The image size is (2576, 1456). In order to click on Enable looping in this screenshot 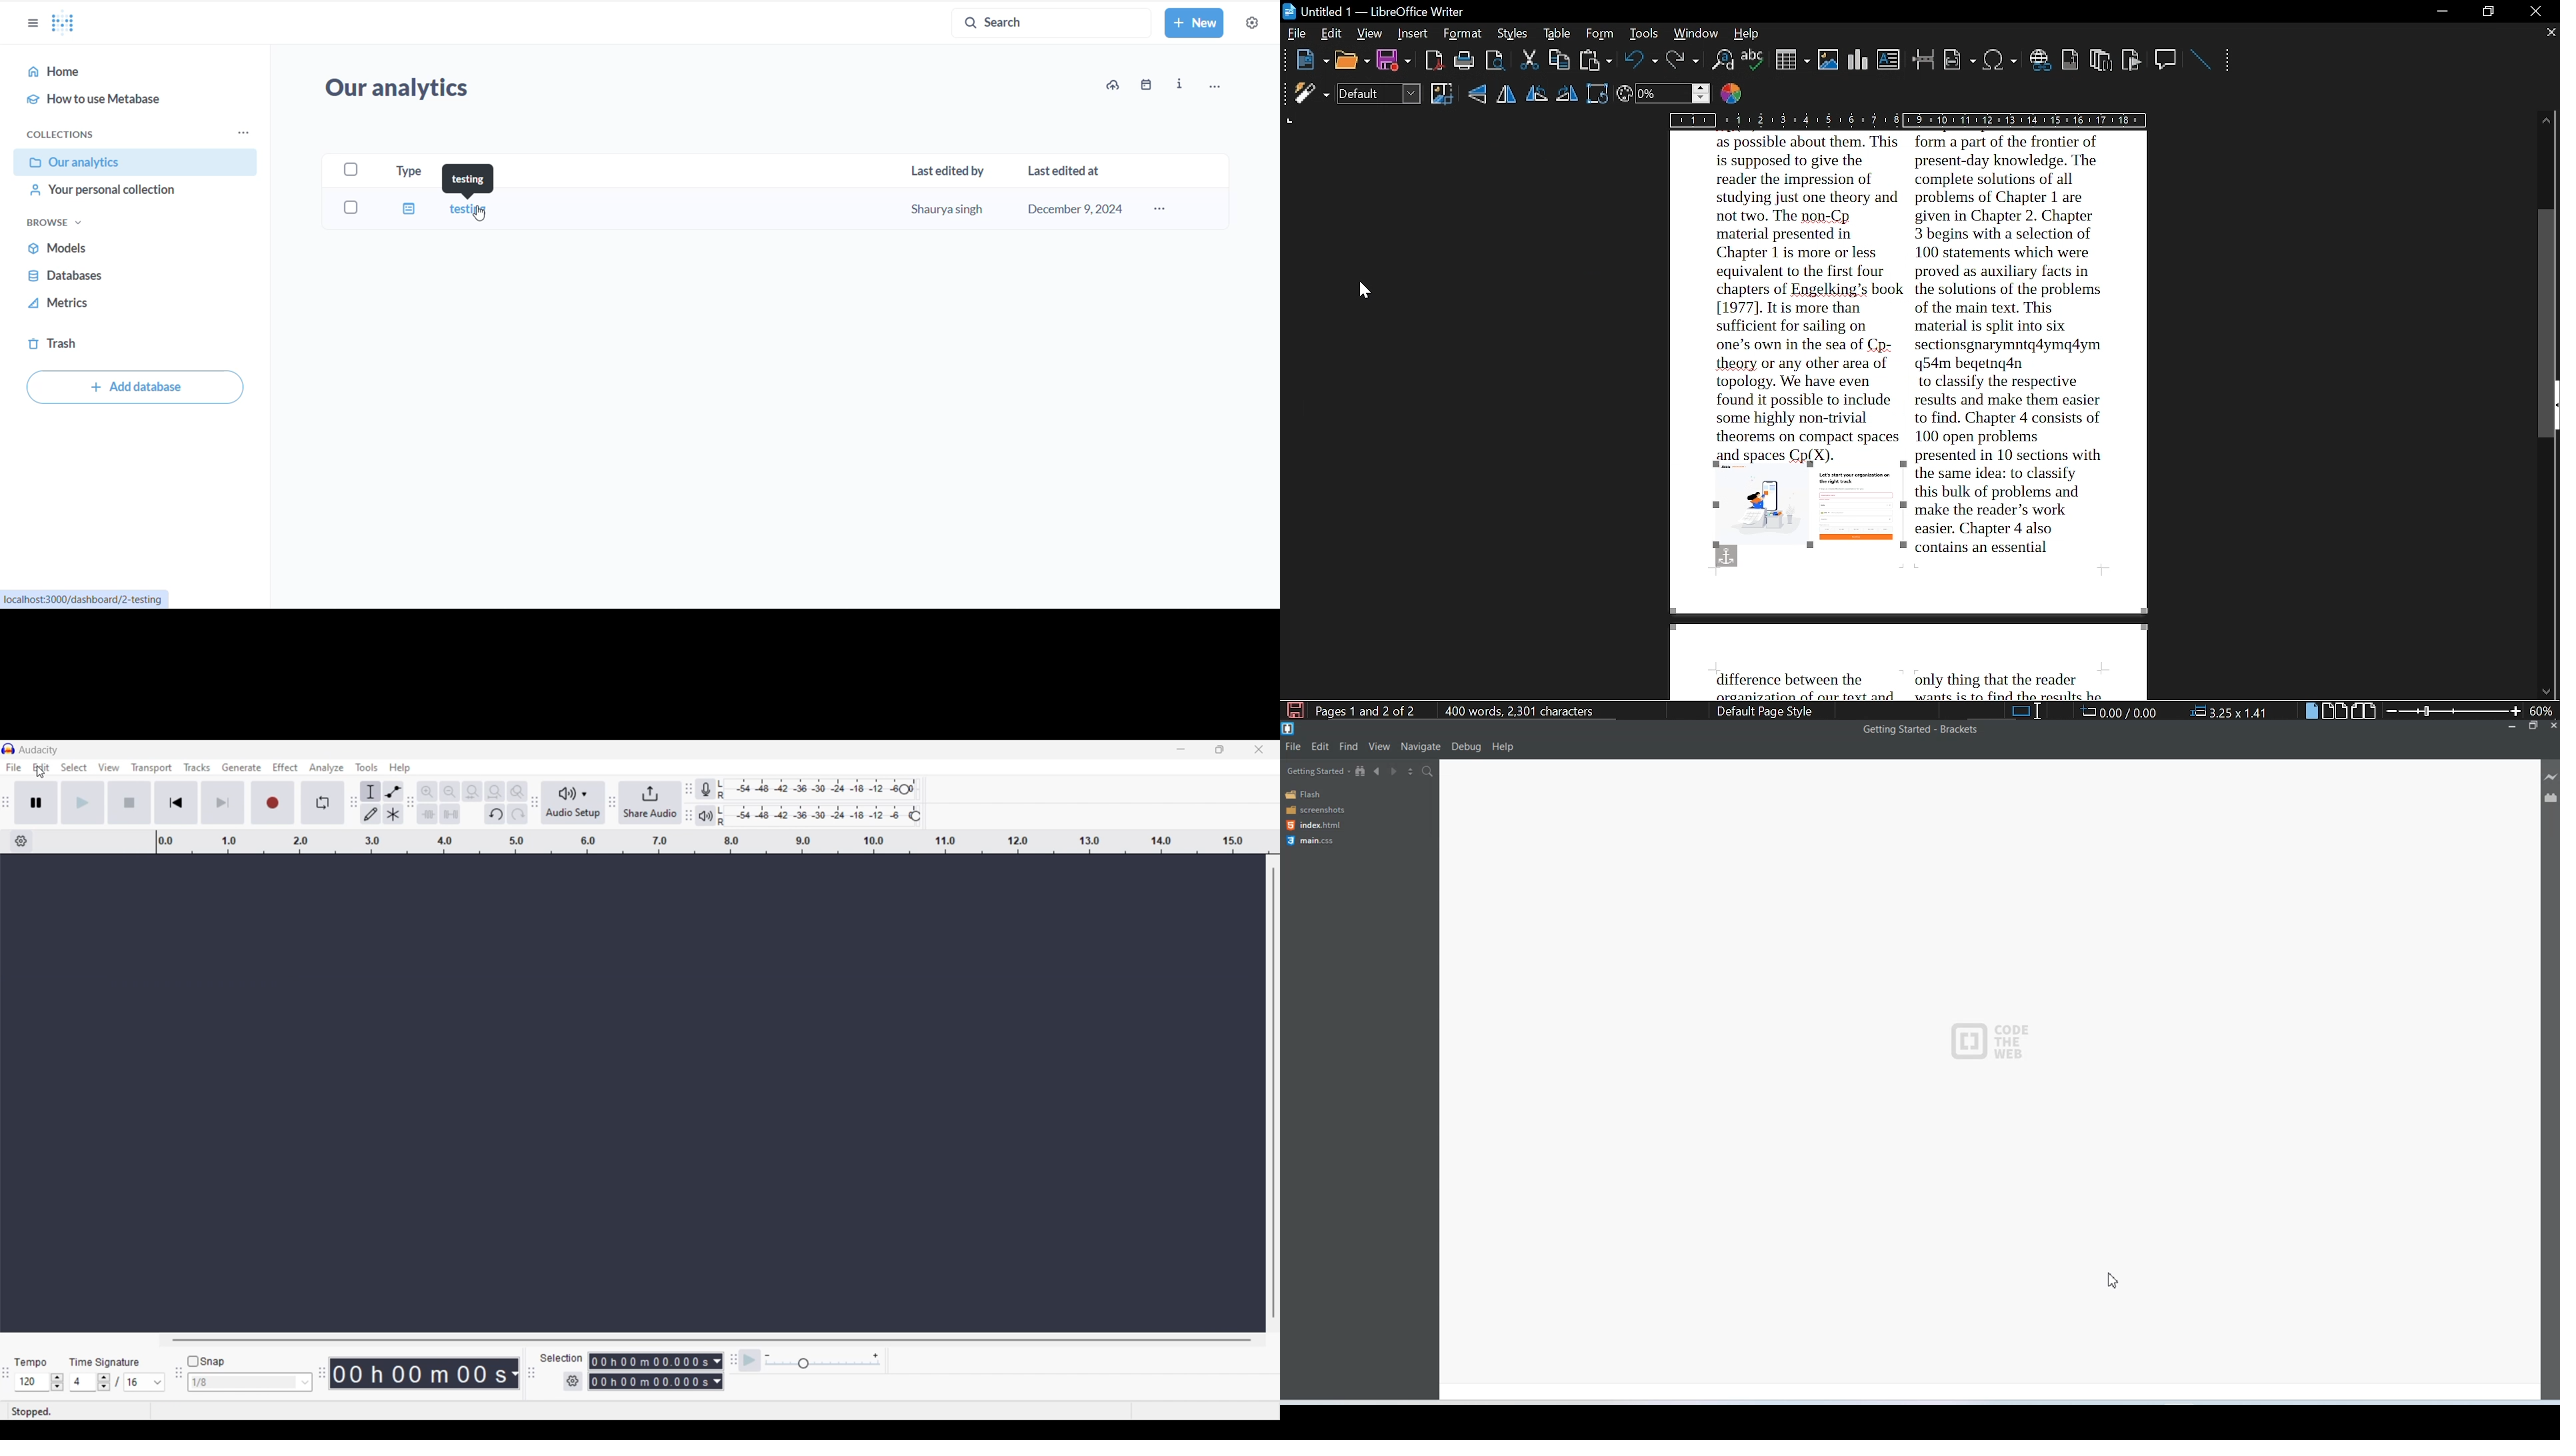, I will do `click(323, 803)`.